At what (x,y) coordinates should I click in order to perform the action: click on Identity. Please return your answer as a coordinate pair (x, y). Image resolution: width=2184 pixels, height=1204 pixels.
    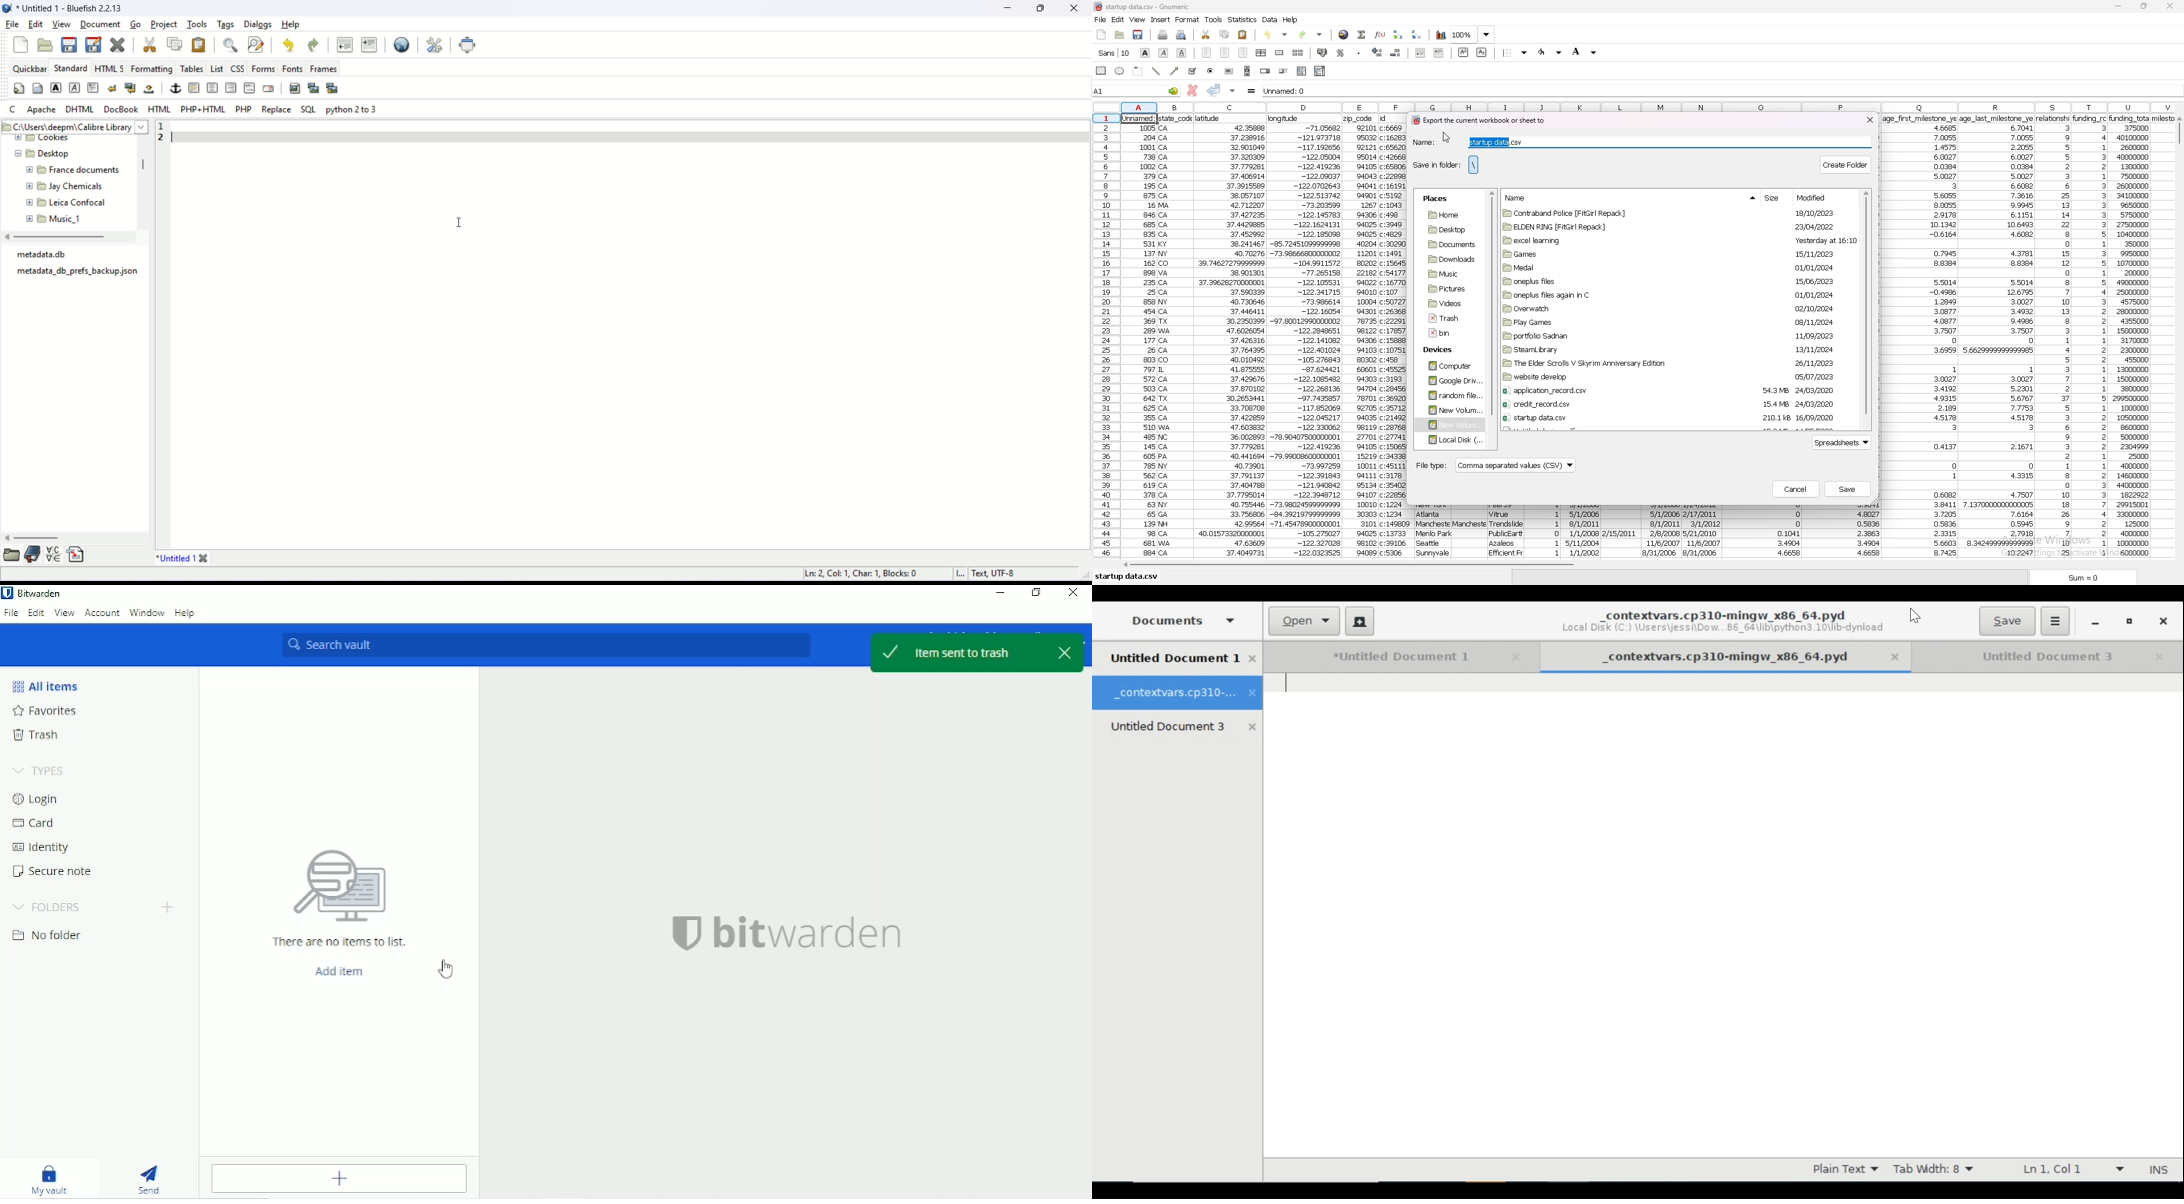
    Looking at the image, I should click on (42, 848).